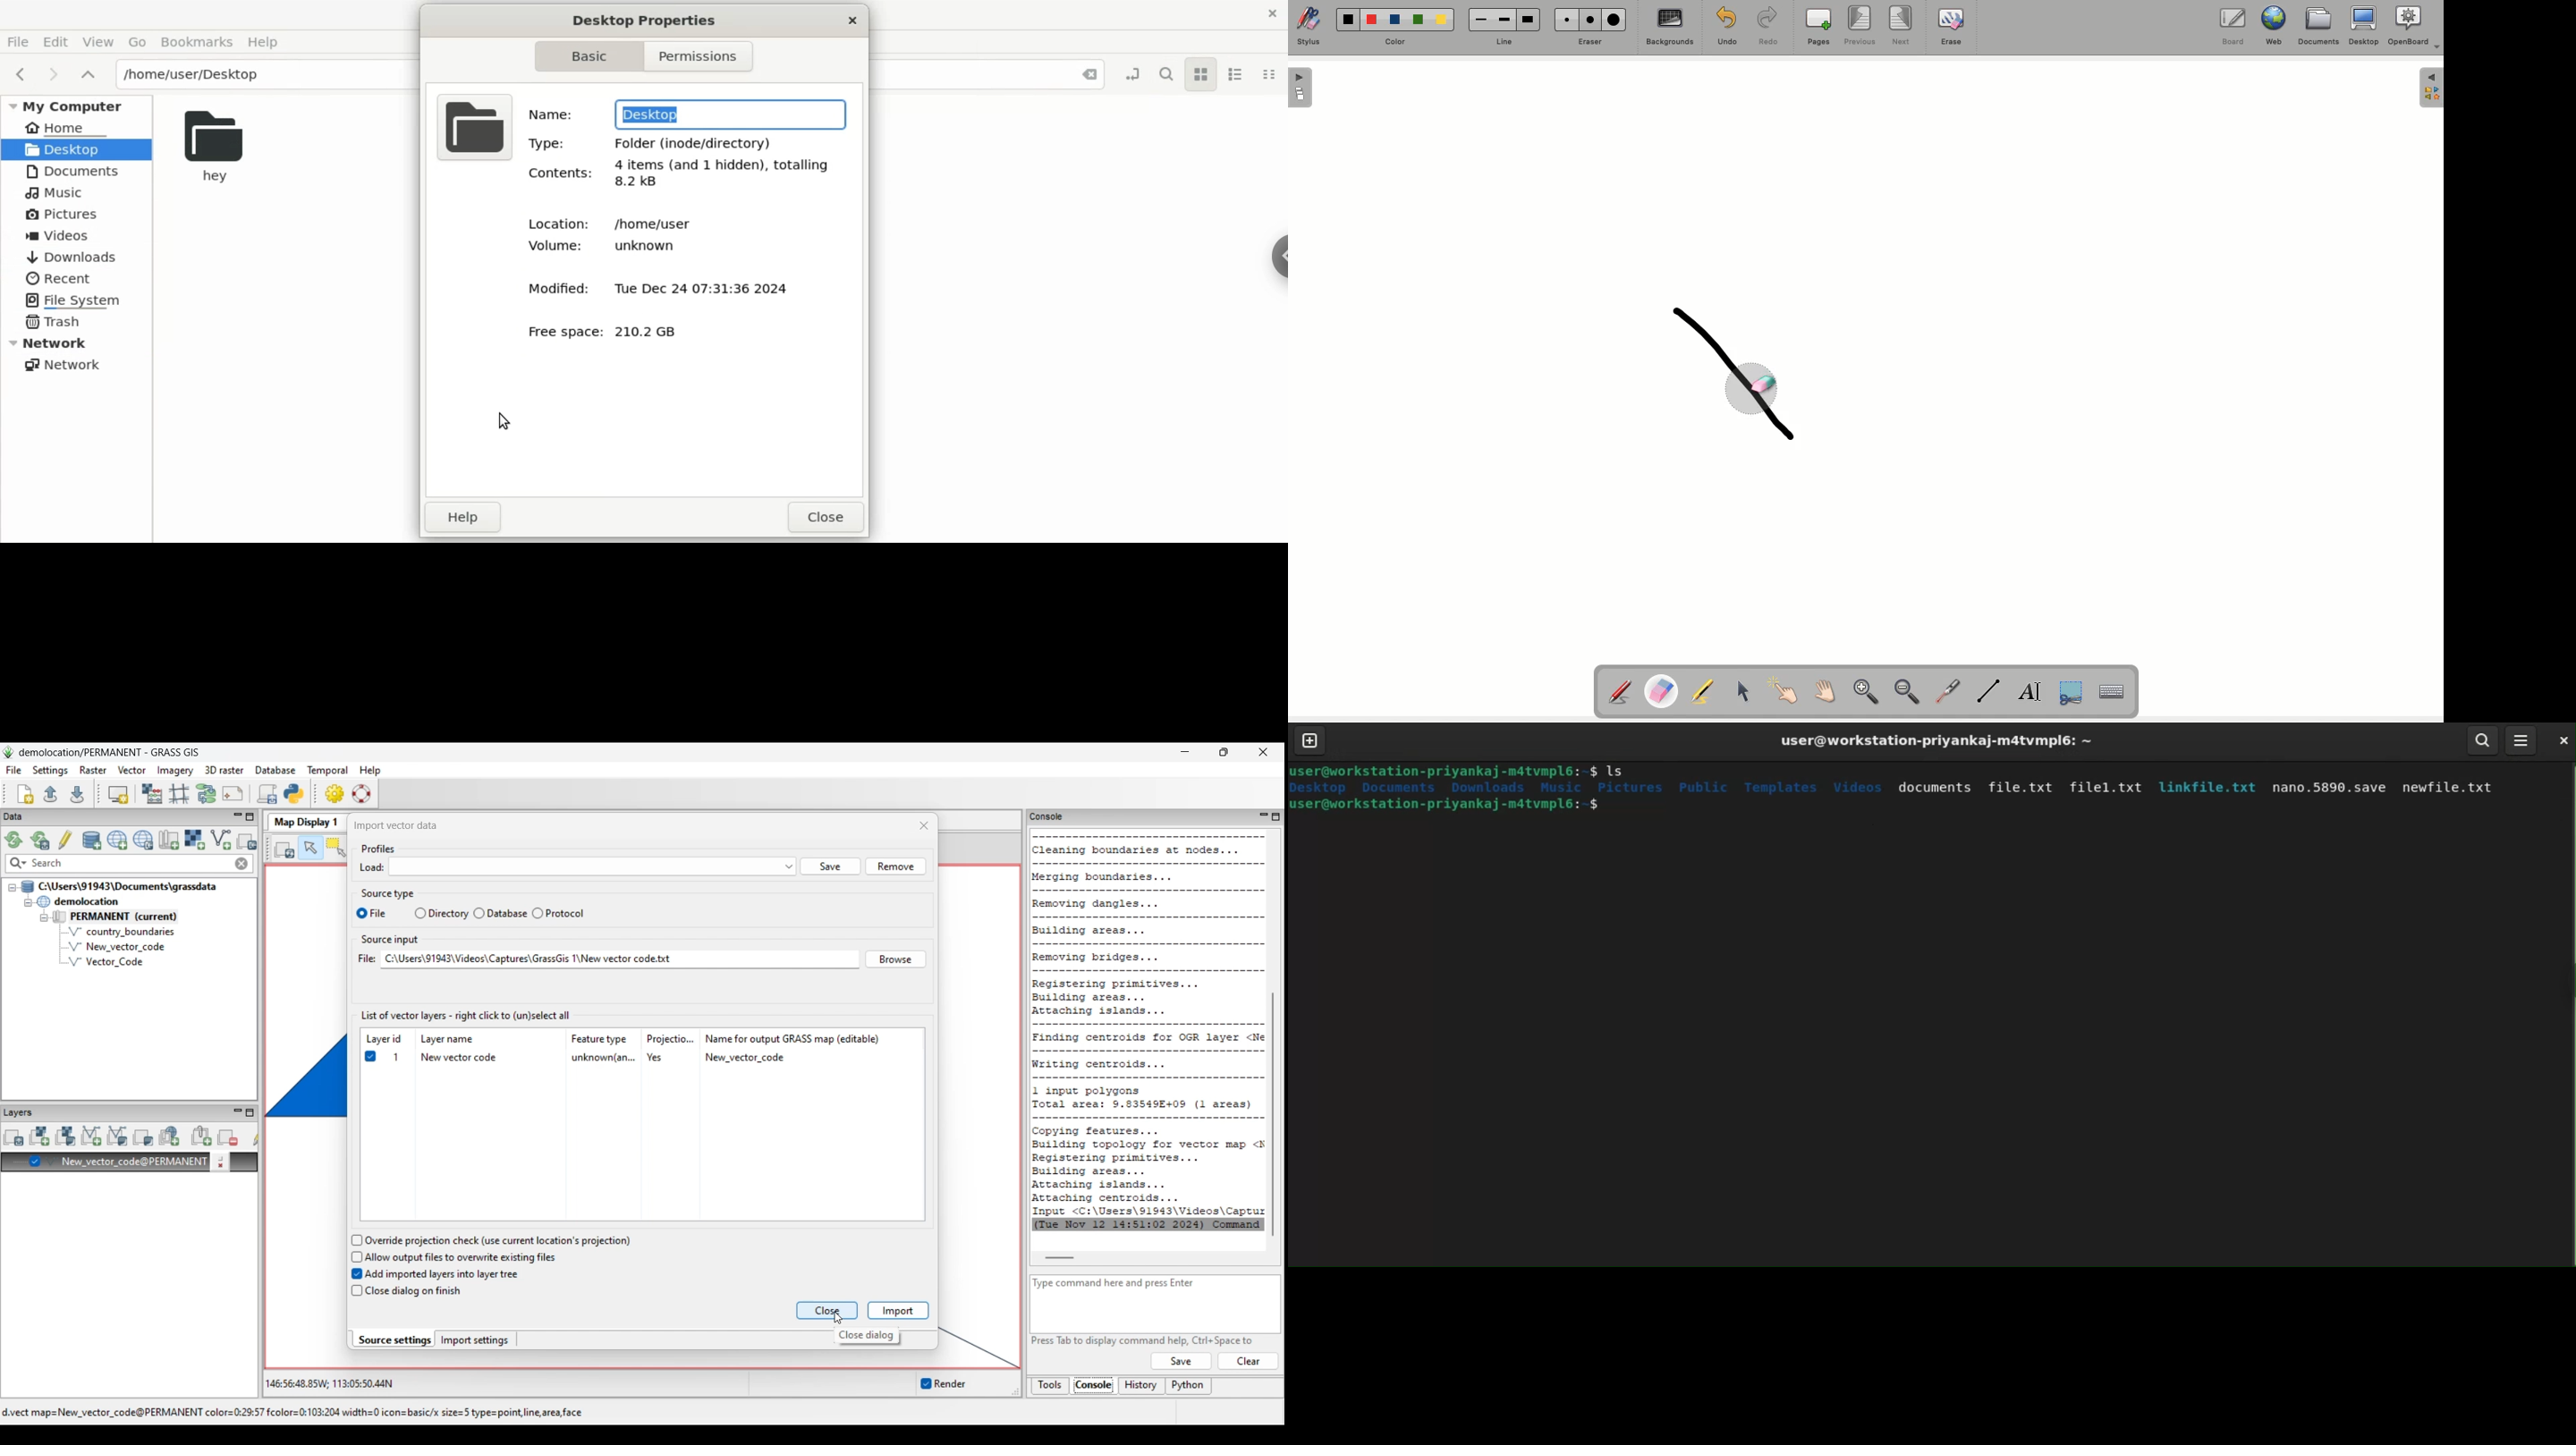  I want to click on Medium, so click(1592, 20).